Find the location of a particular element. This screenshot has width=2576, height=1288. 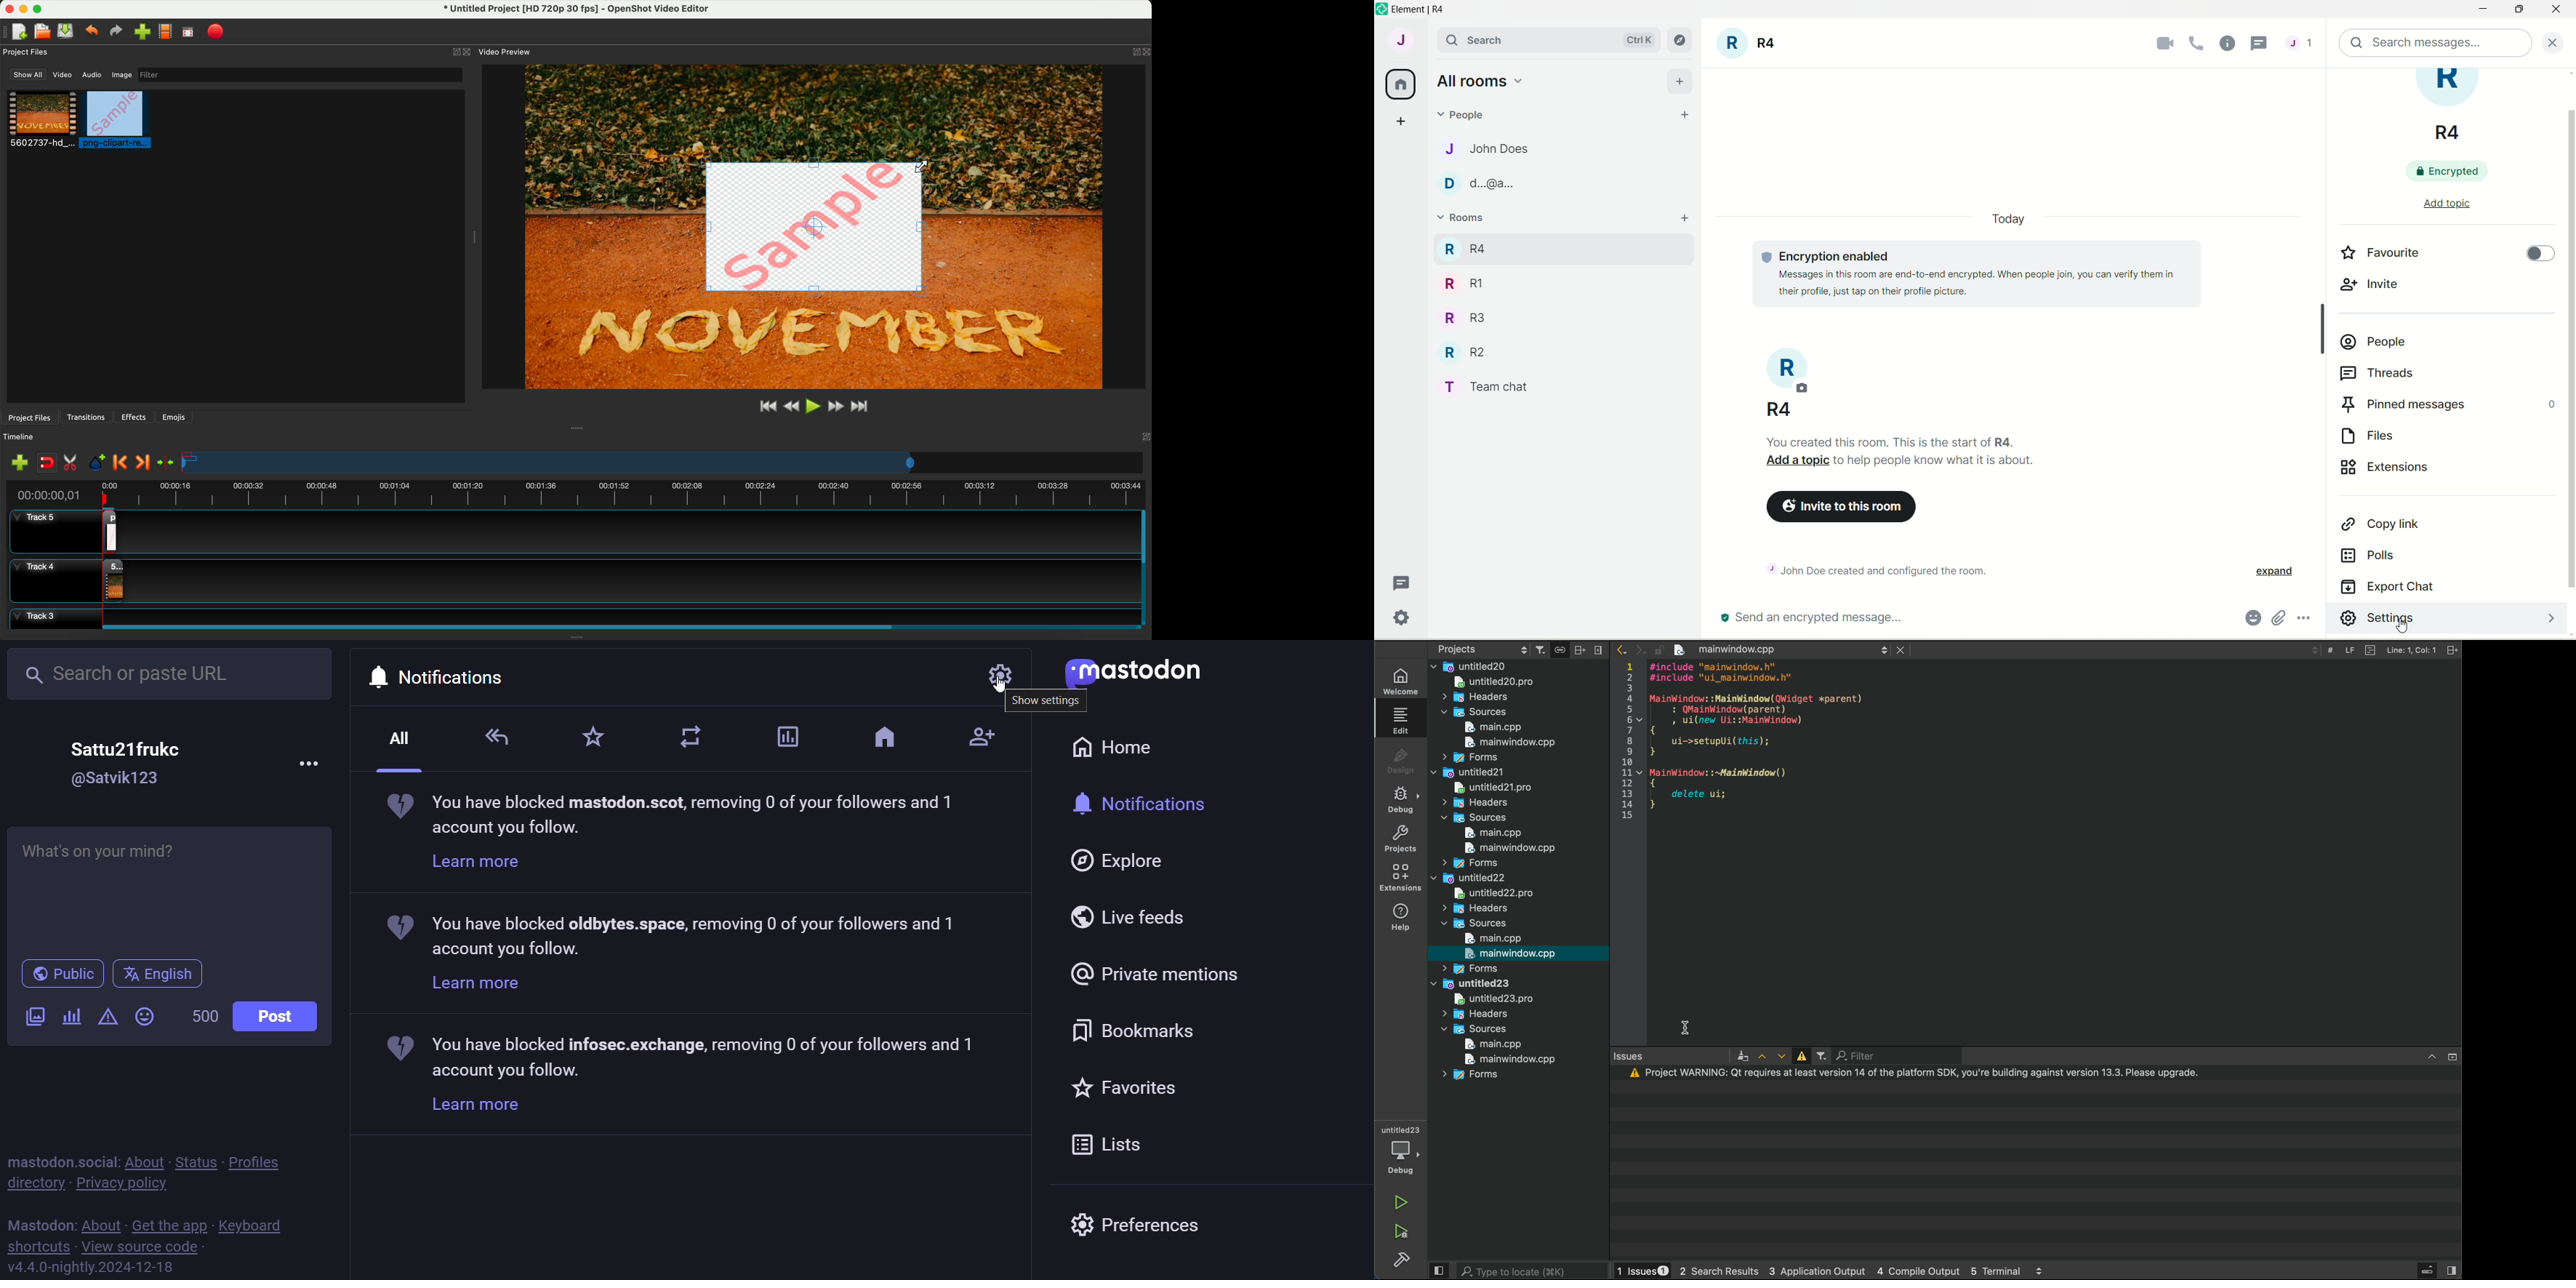

logo is located at coordinates (1382, 9).